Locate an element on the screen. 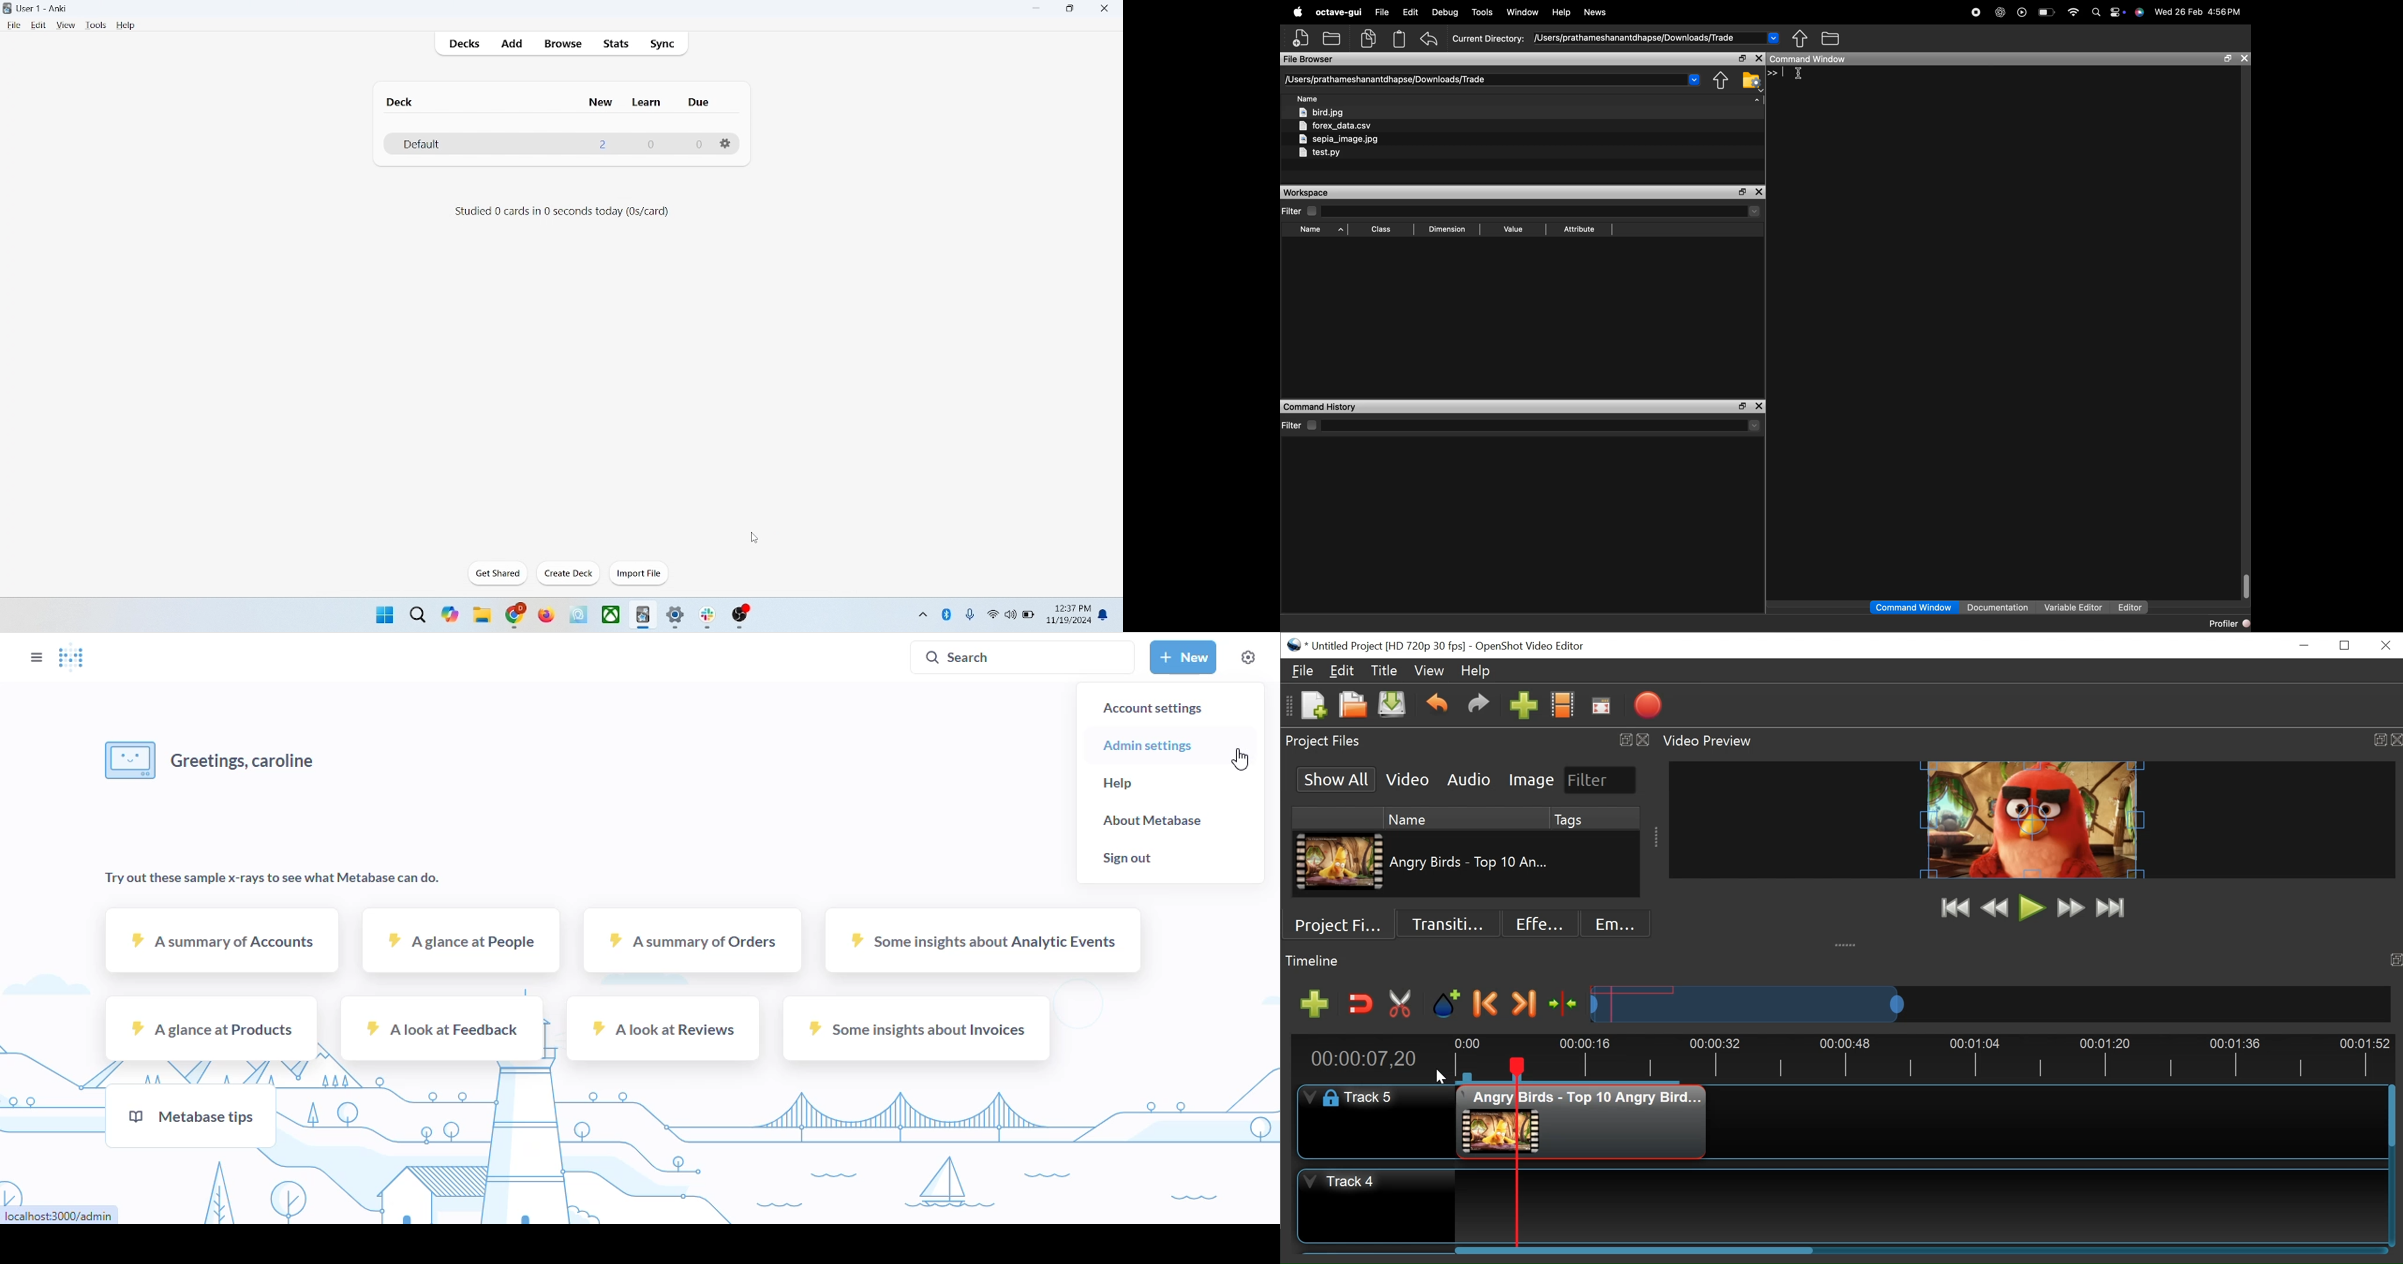  default is located at coordinates (420, 145).